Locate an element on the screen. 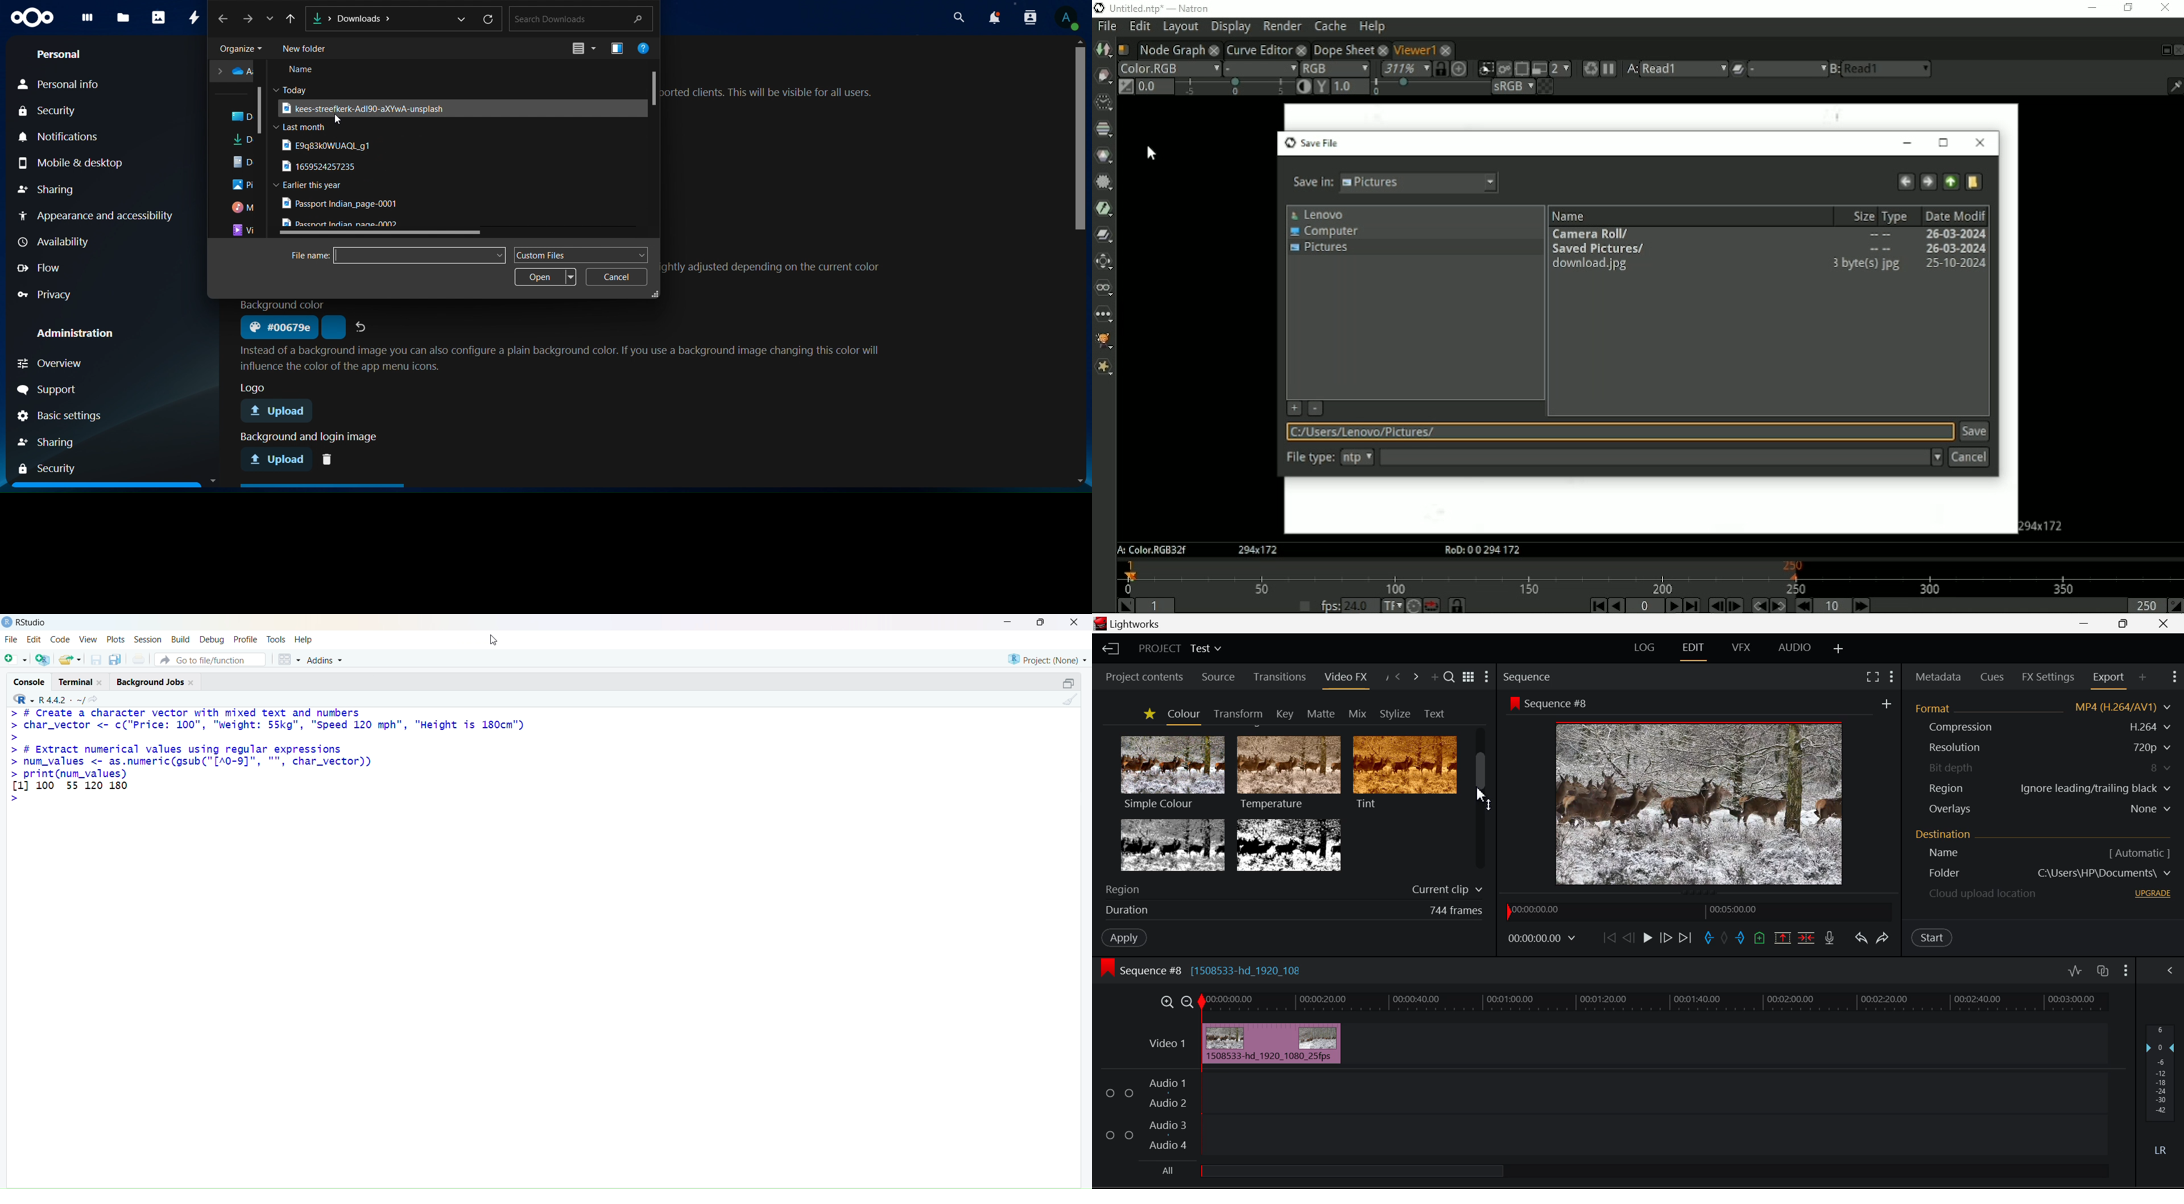 The height and width of the screenshot is (1204, 2184). Logo is located at coordinates (251, 387).